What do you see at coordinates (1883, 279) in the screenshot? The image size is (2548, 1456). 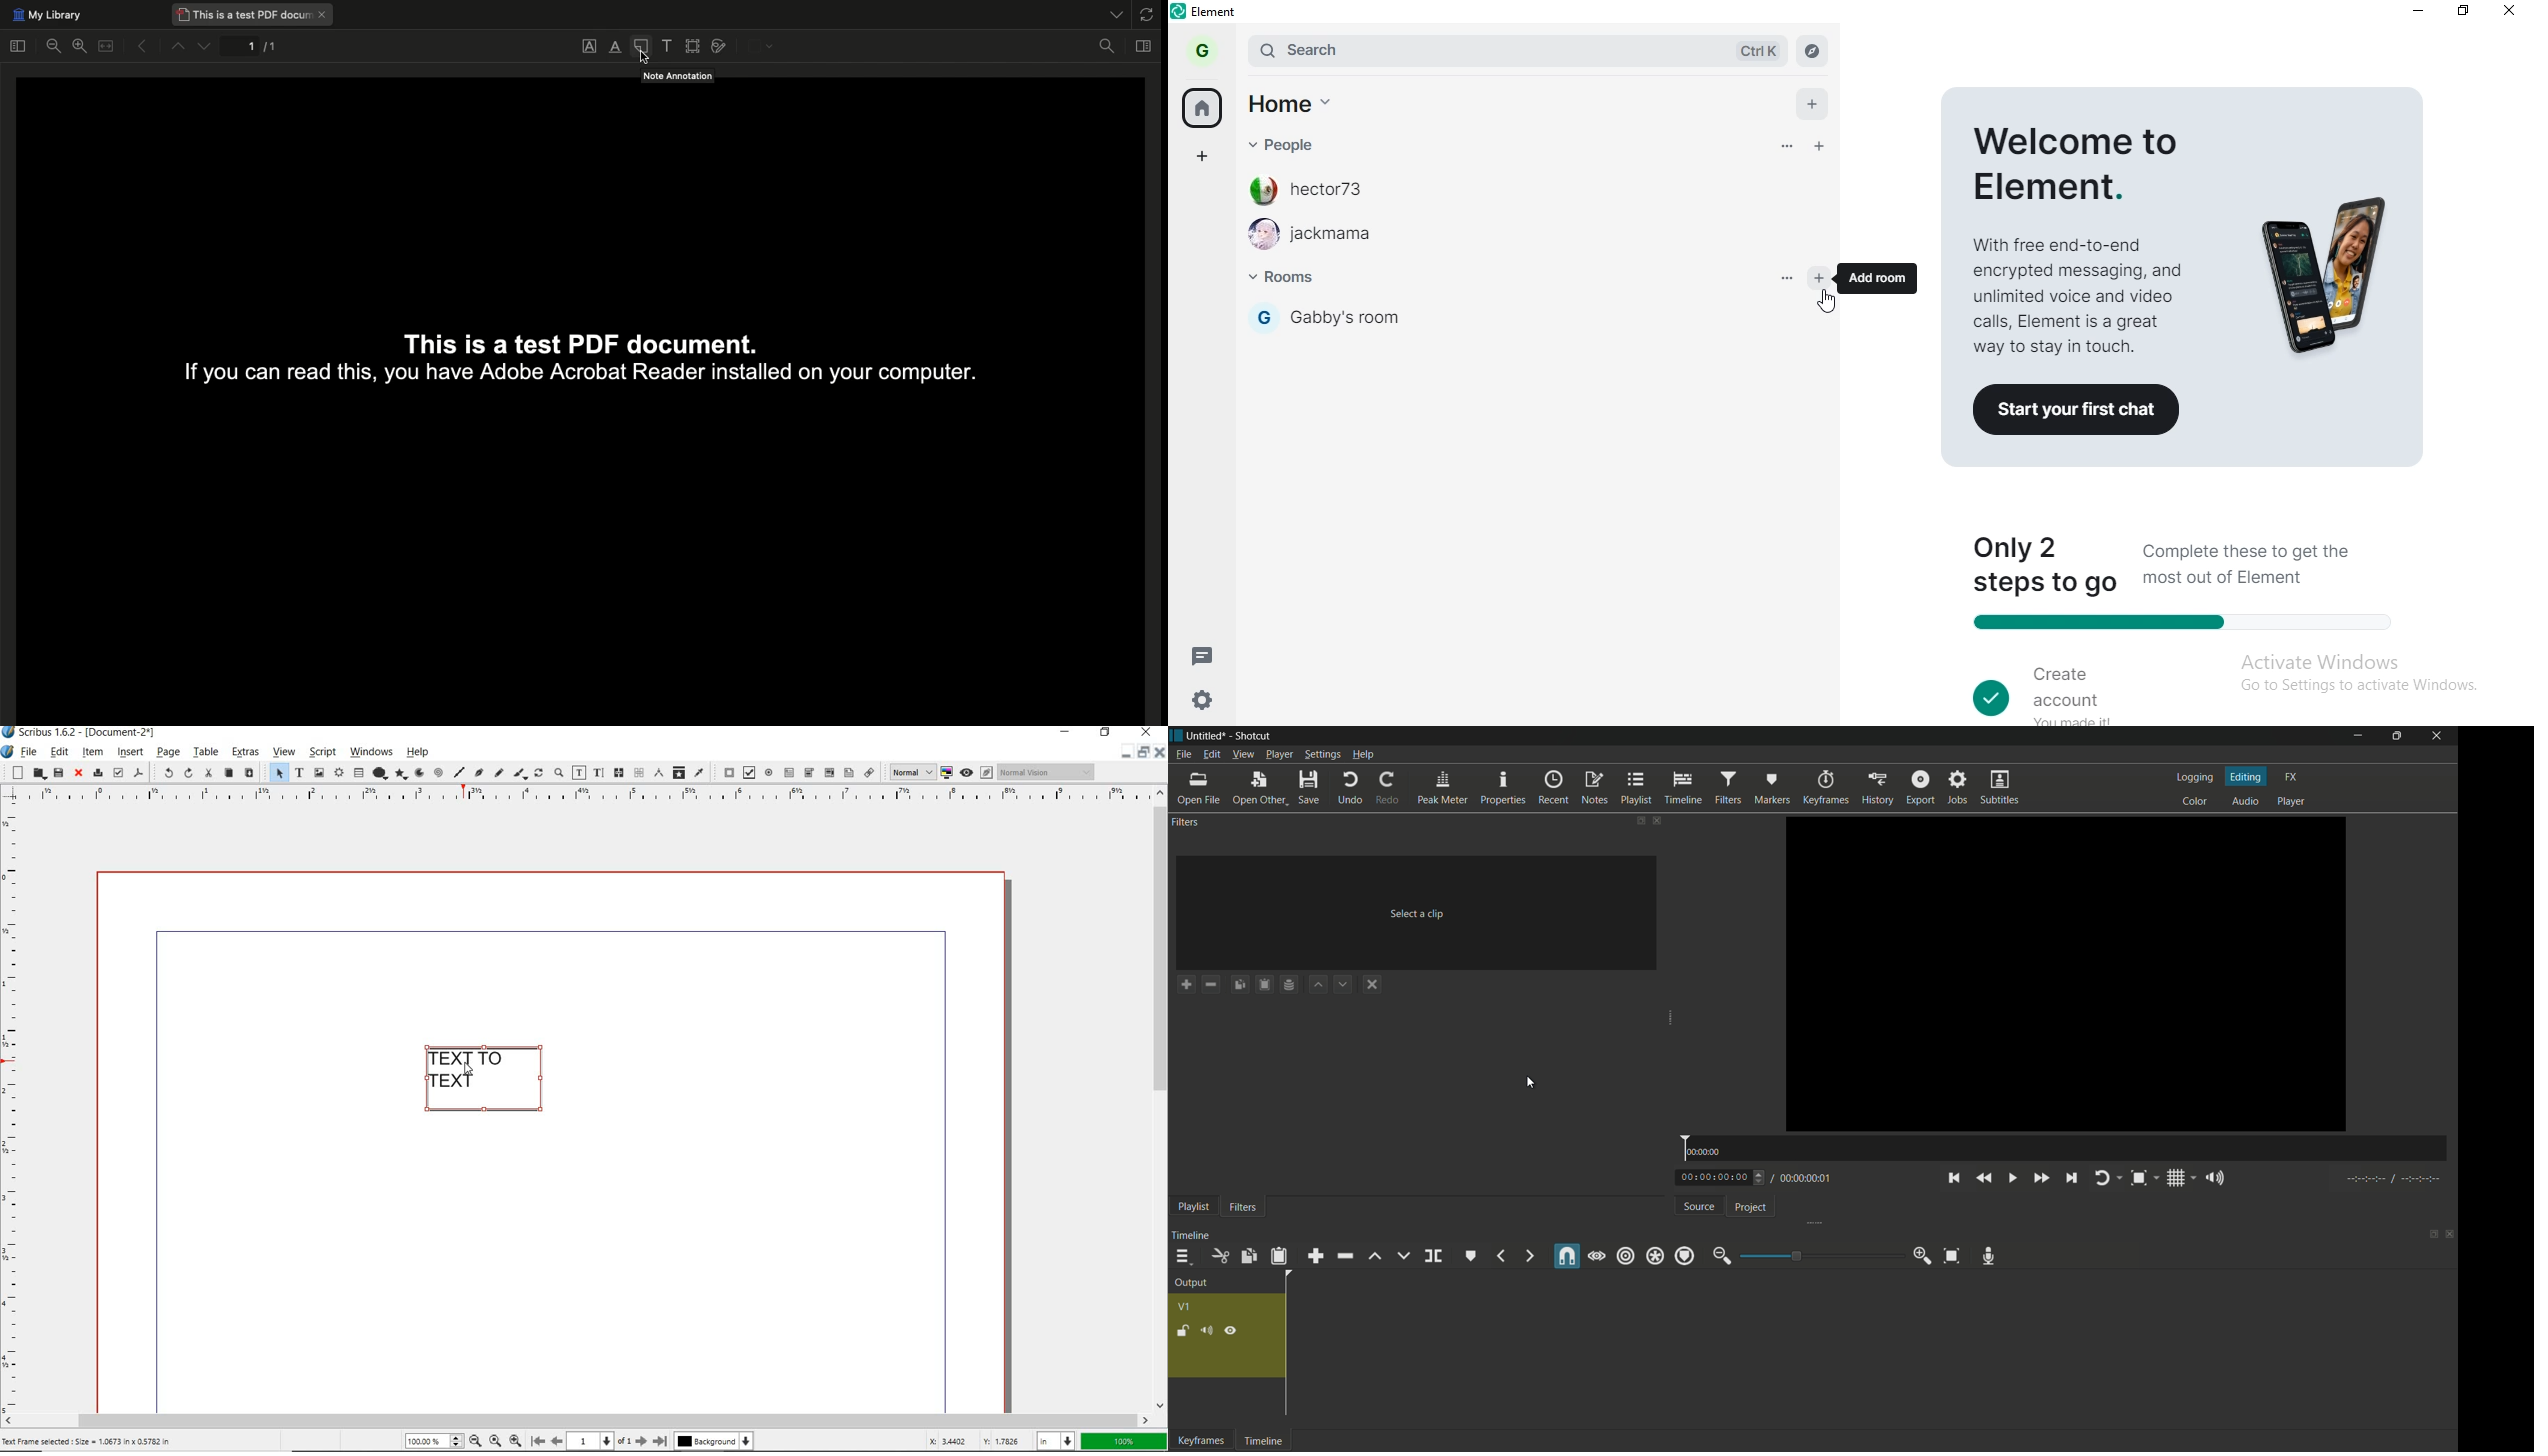 I see `add room` at bounding box center [1883, 279].